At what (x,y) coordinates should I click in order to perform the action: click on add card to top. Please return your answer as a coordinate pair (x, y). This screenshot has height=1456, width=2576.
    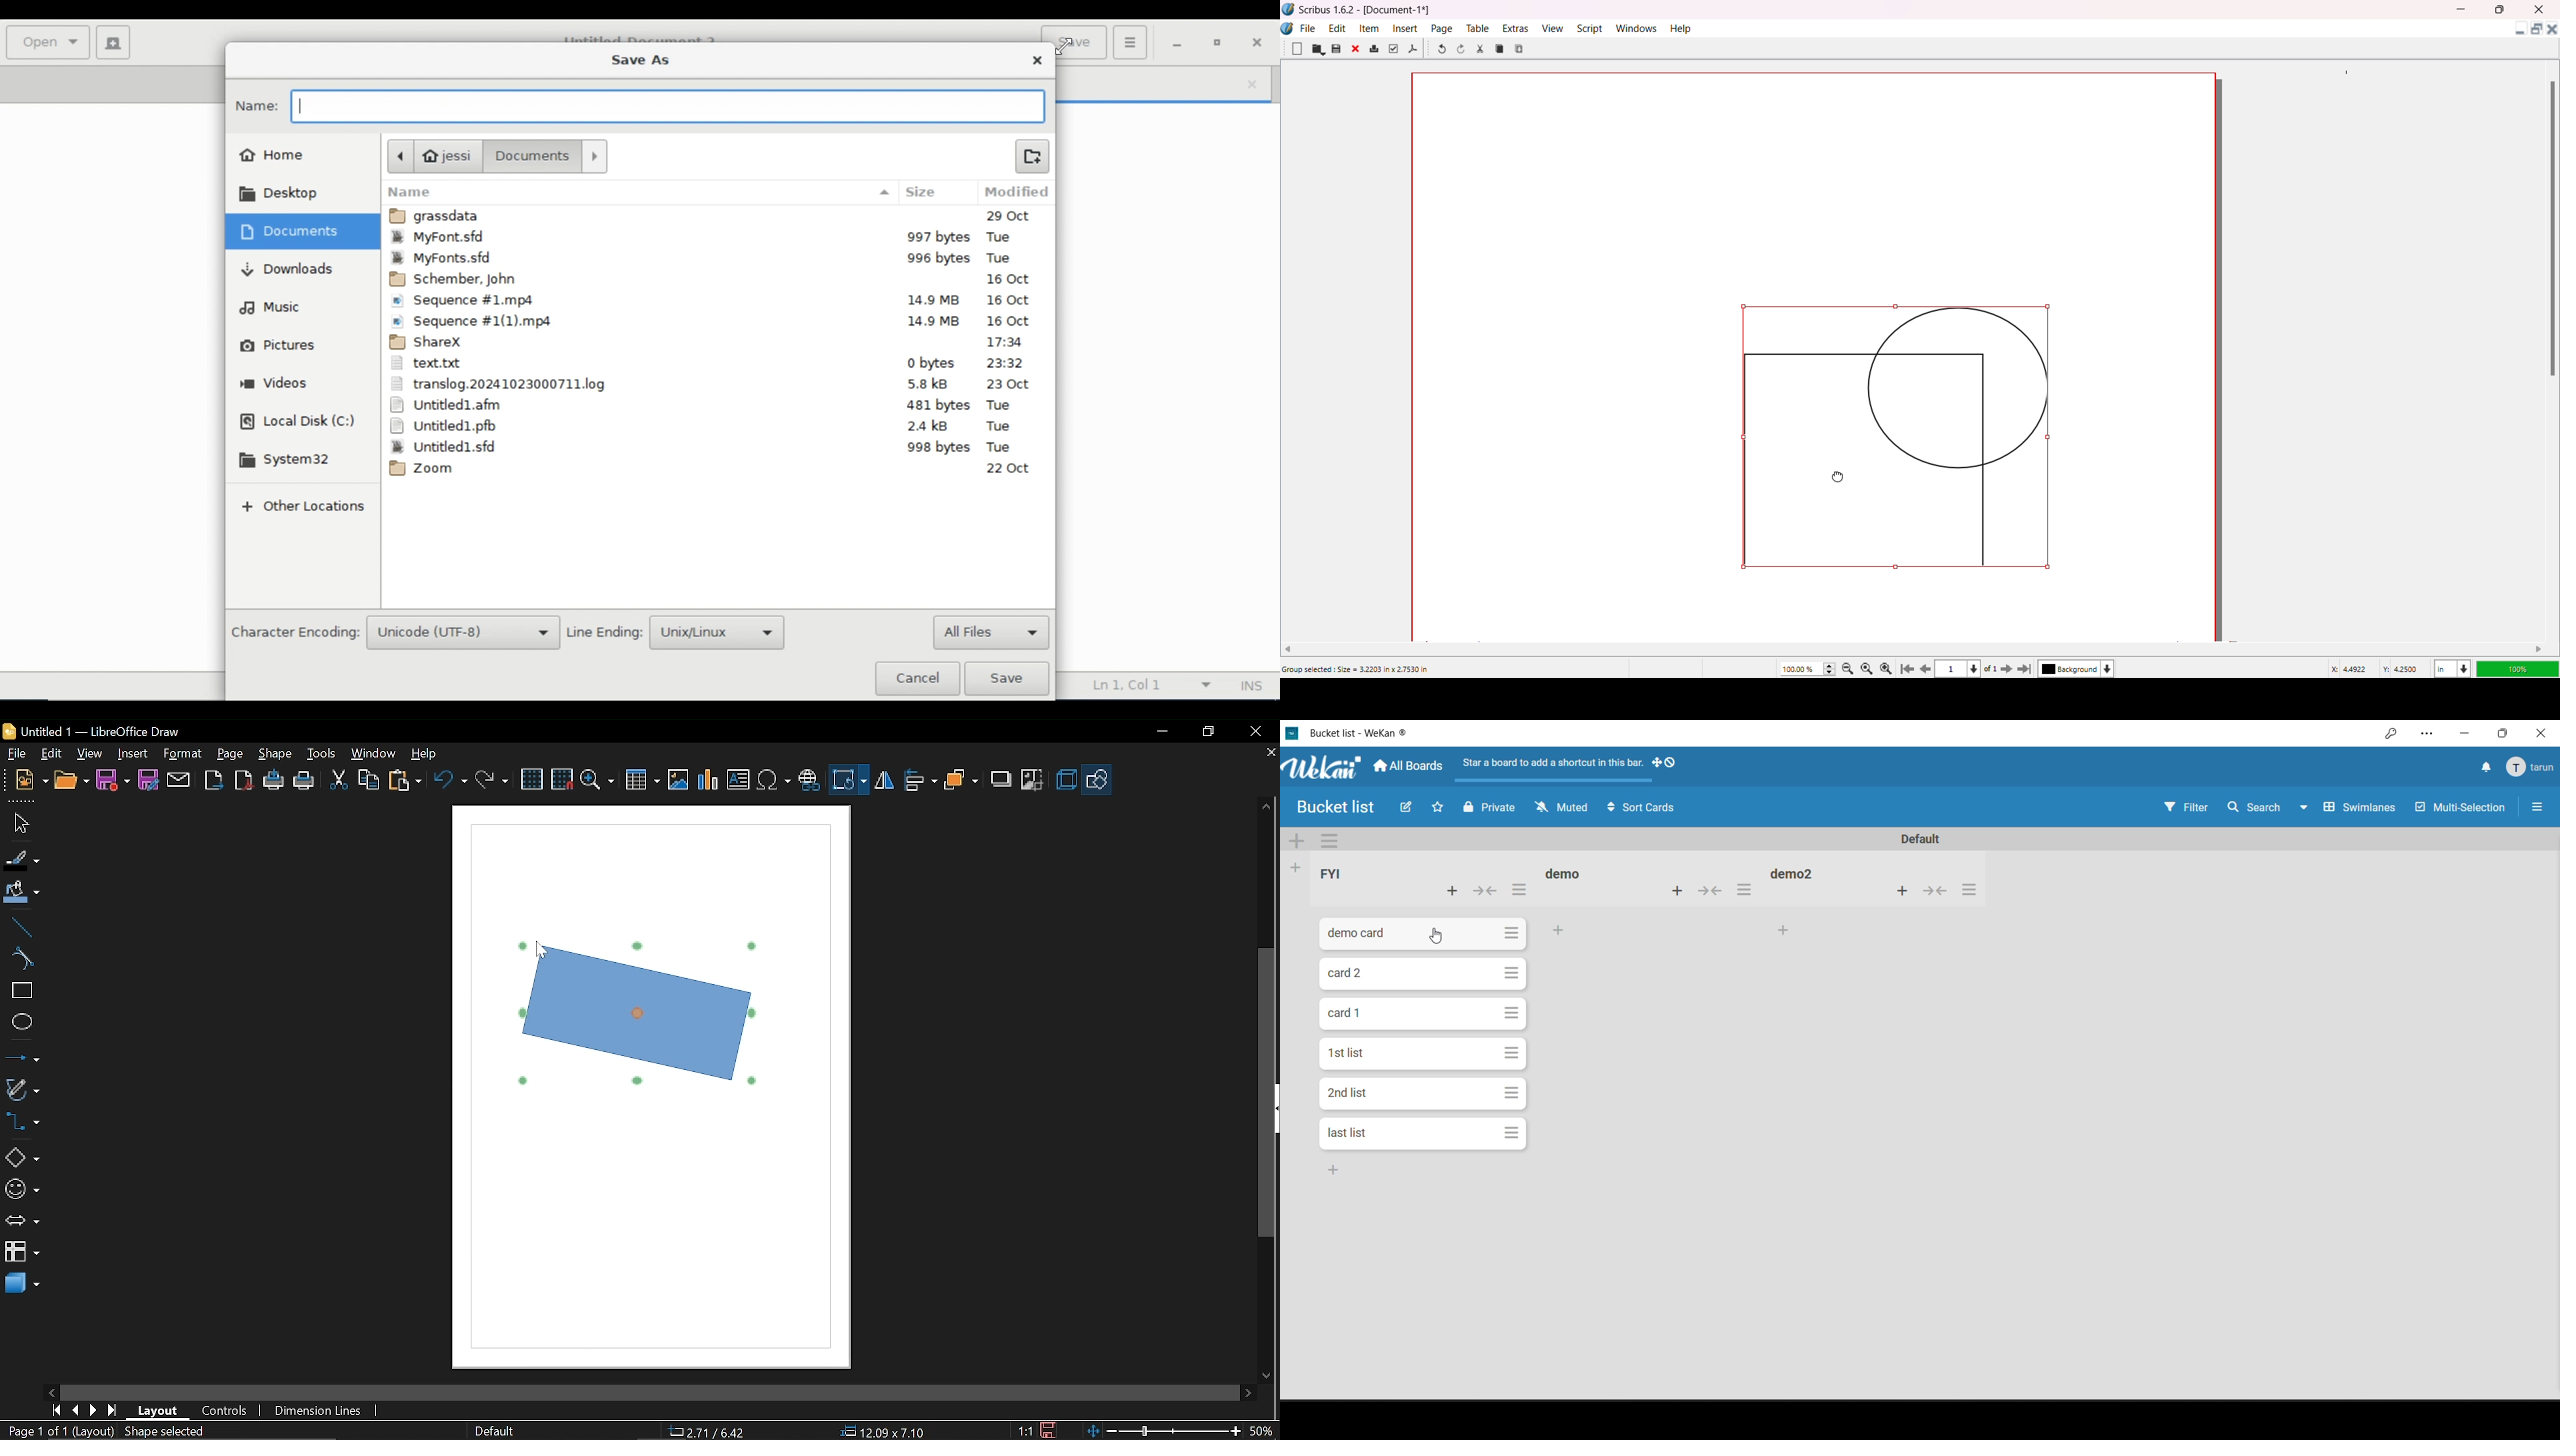
    Looking at the image, I should click on (1675, 891).